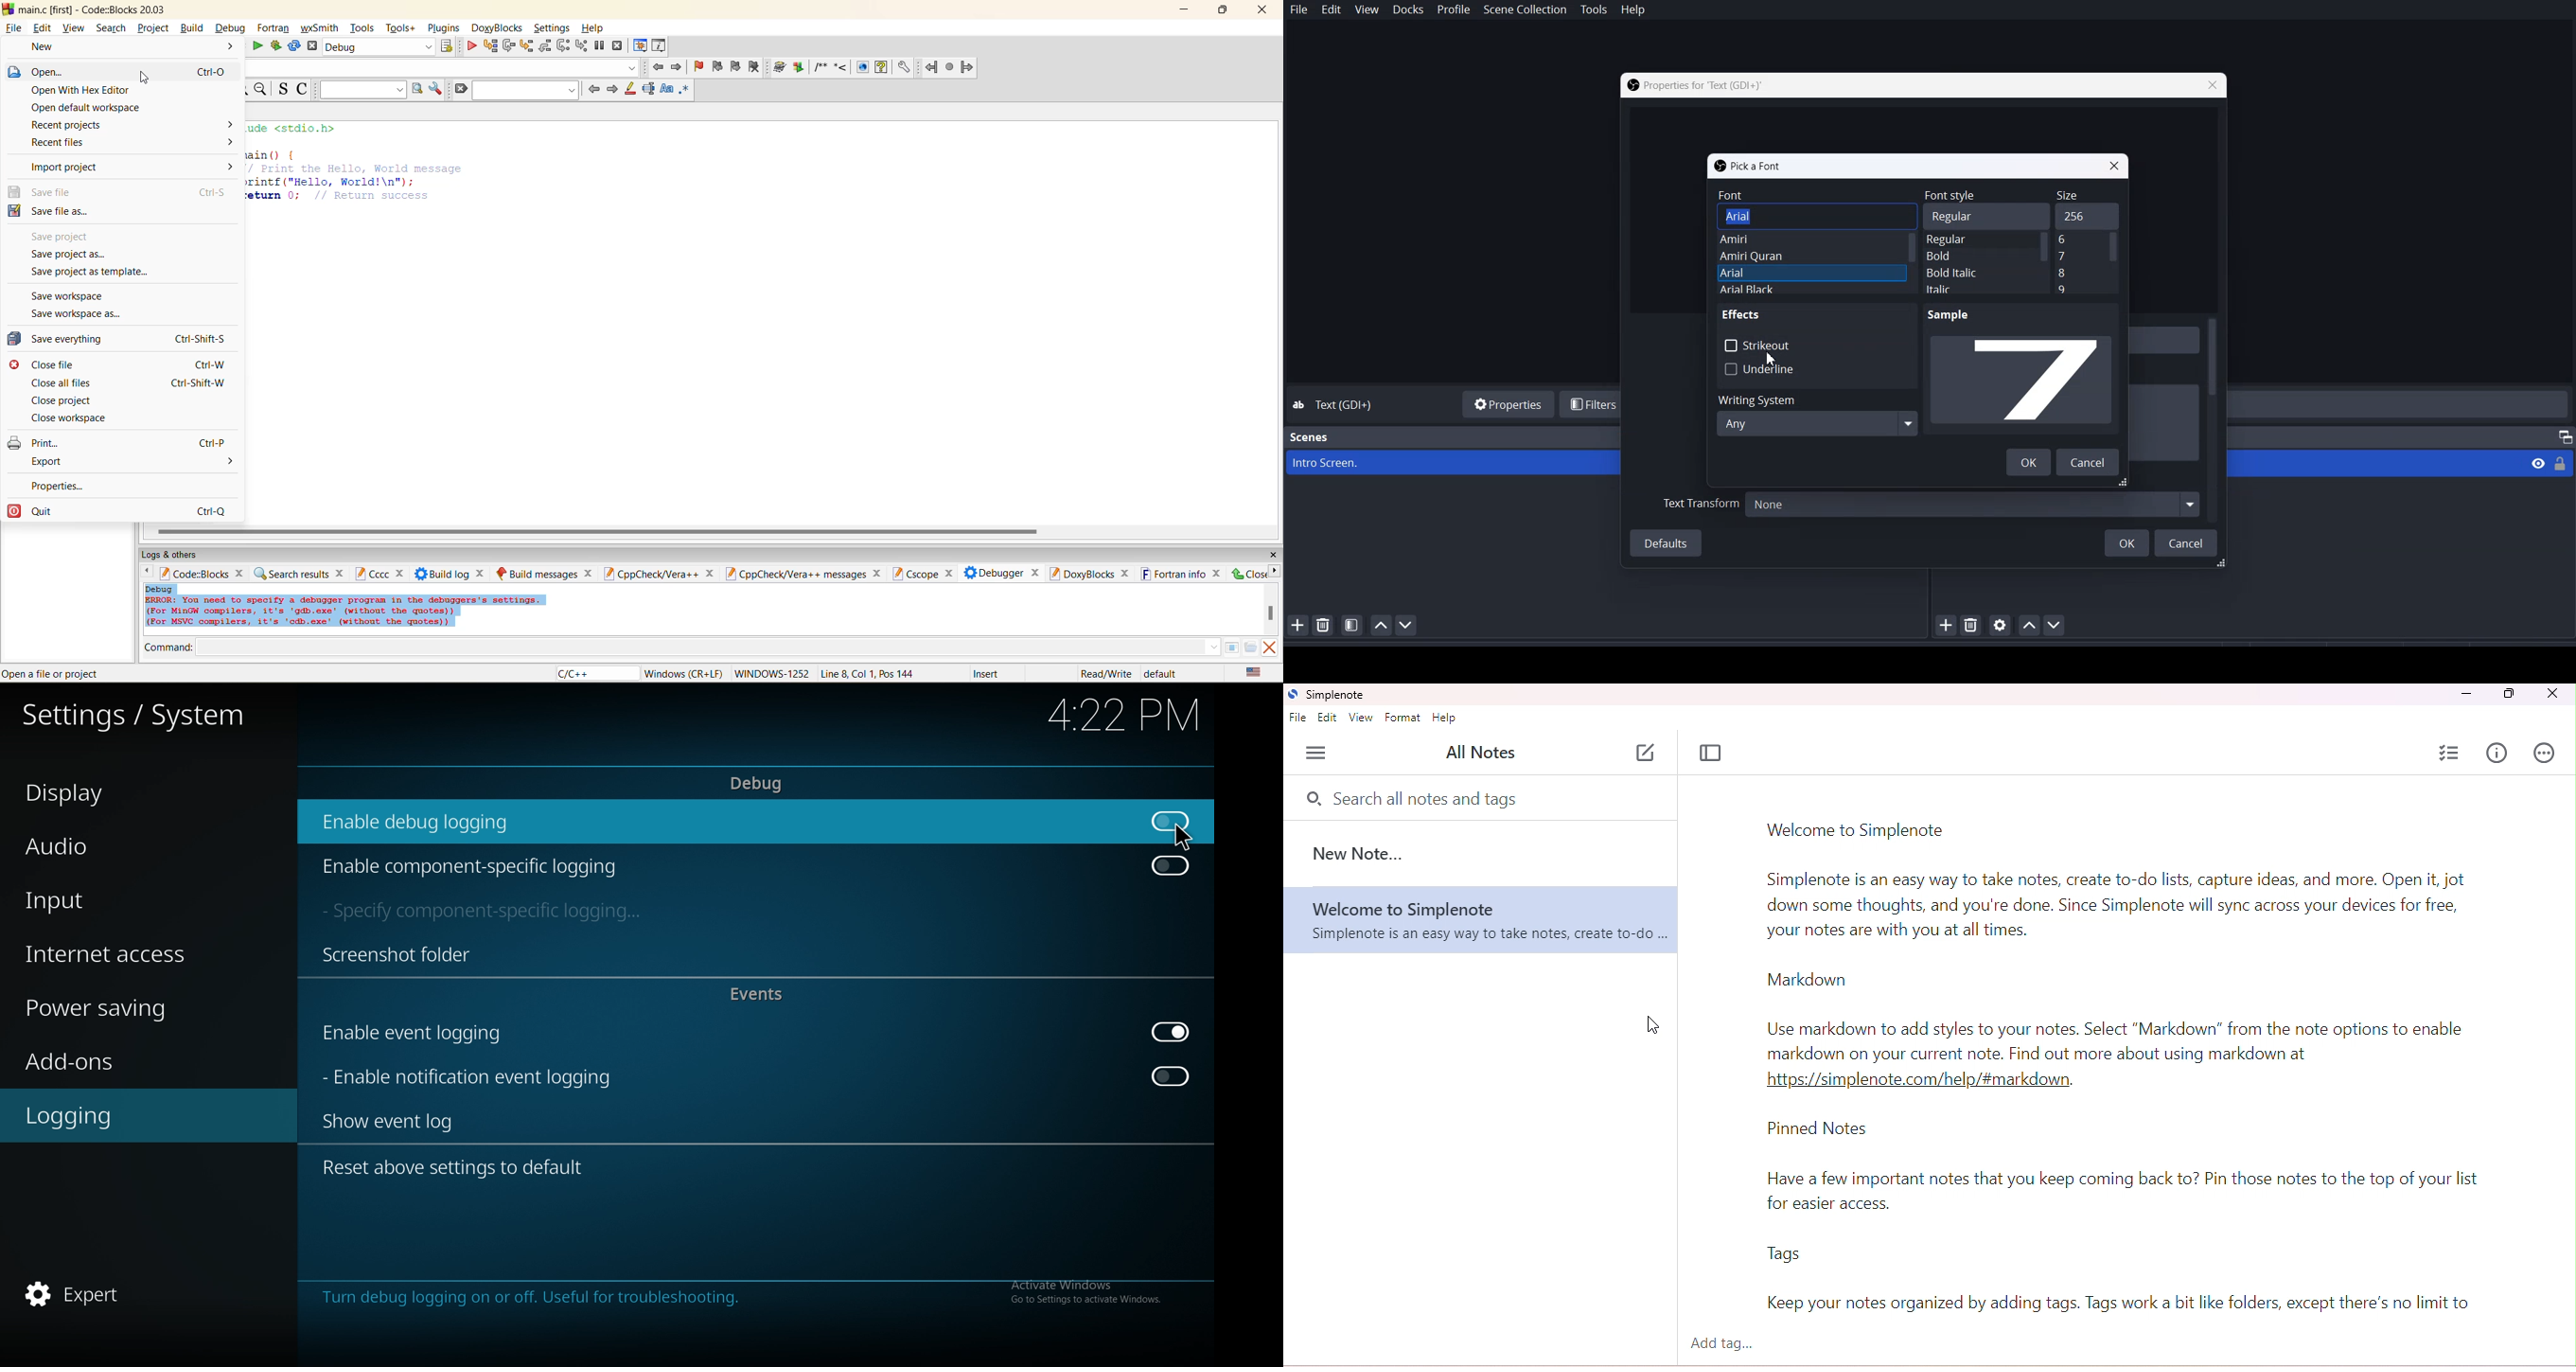  Describe the element at coordinates (1505, 403) in the screenshot. I see `Properties` at that location.